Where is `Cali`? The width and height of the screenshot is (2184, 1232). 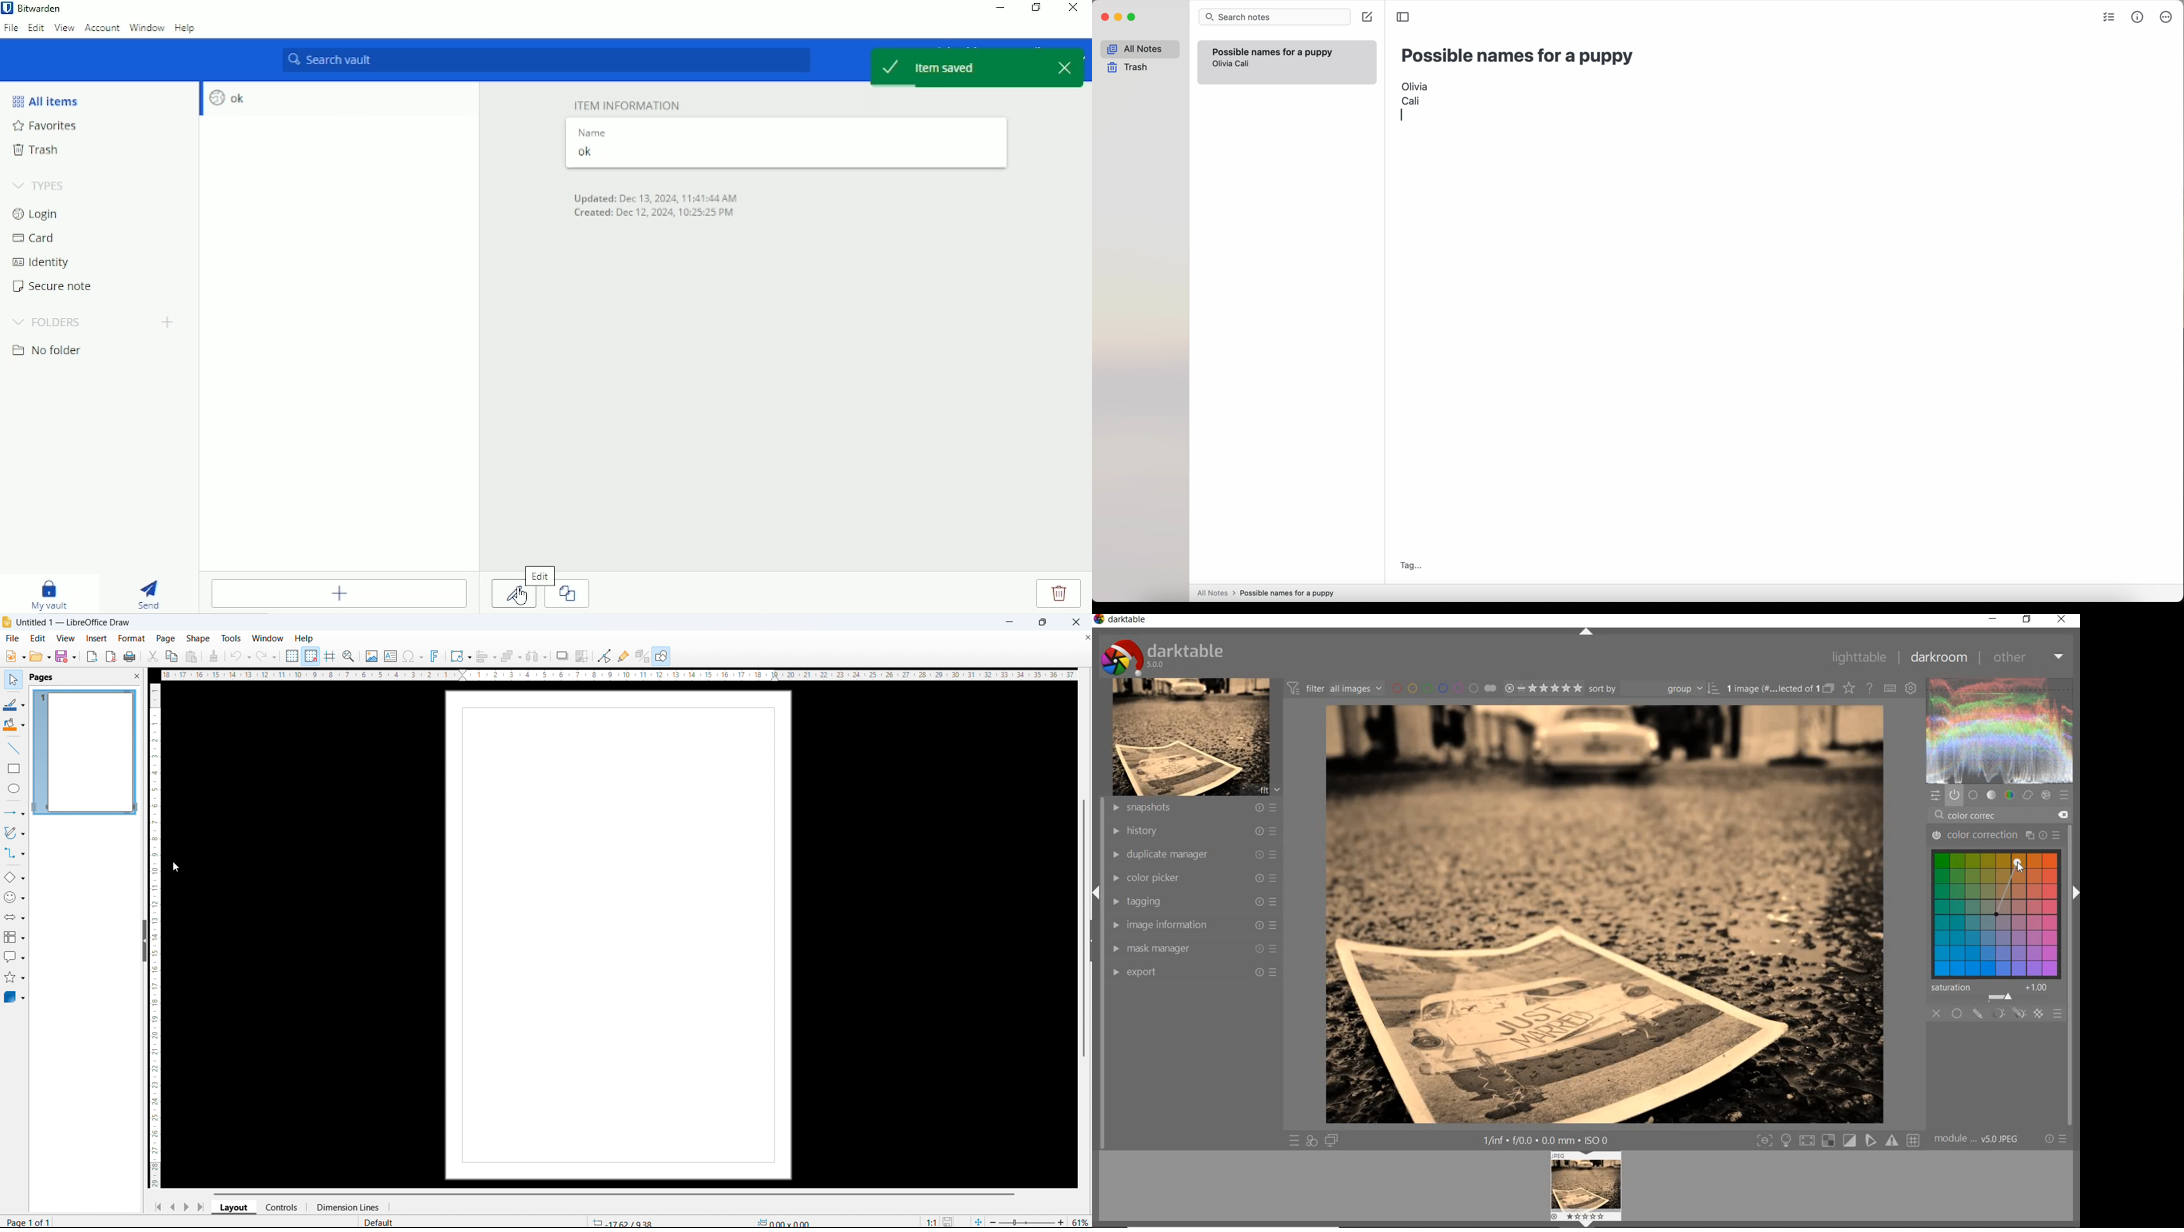 Cali is located at coordinates (1245, 65).